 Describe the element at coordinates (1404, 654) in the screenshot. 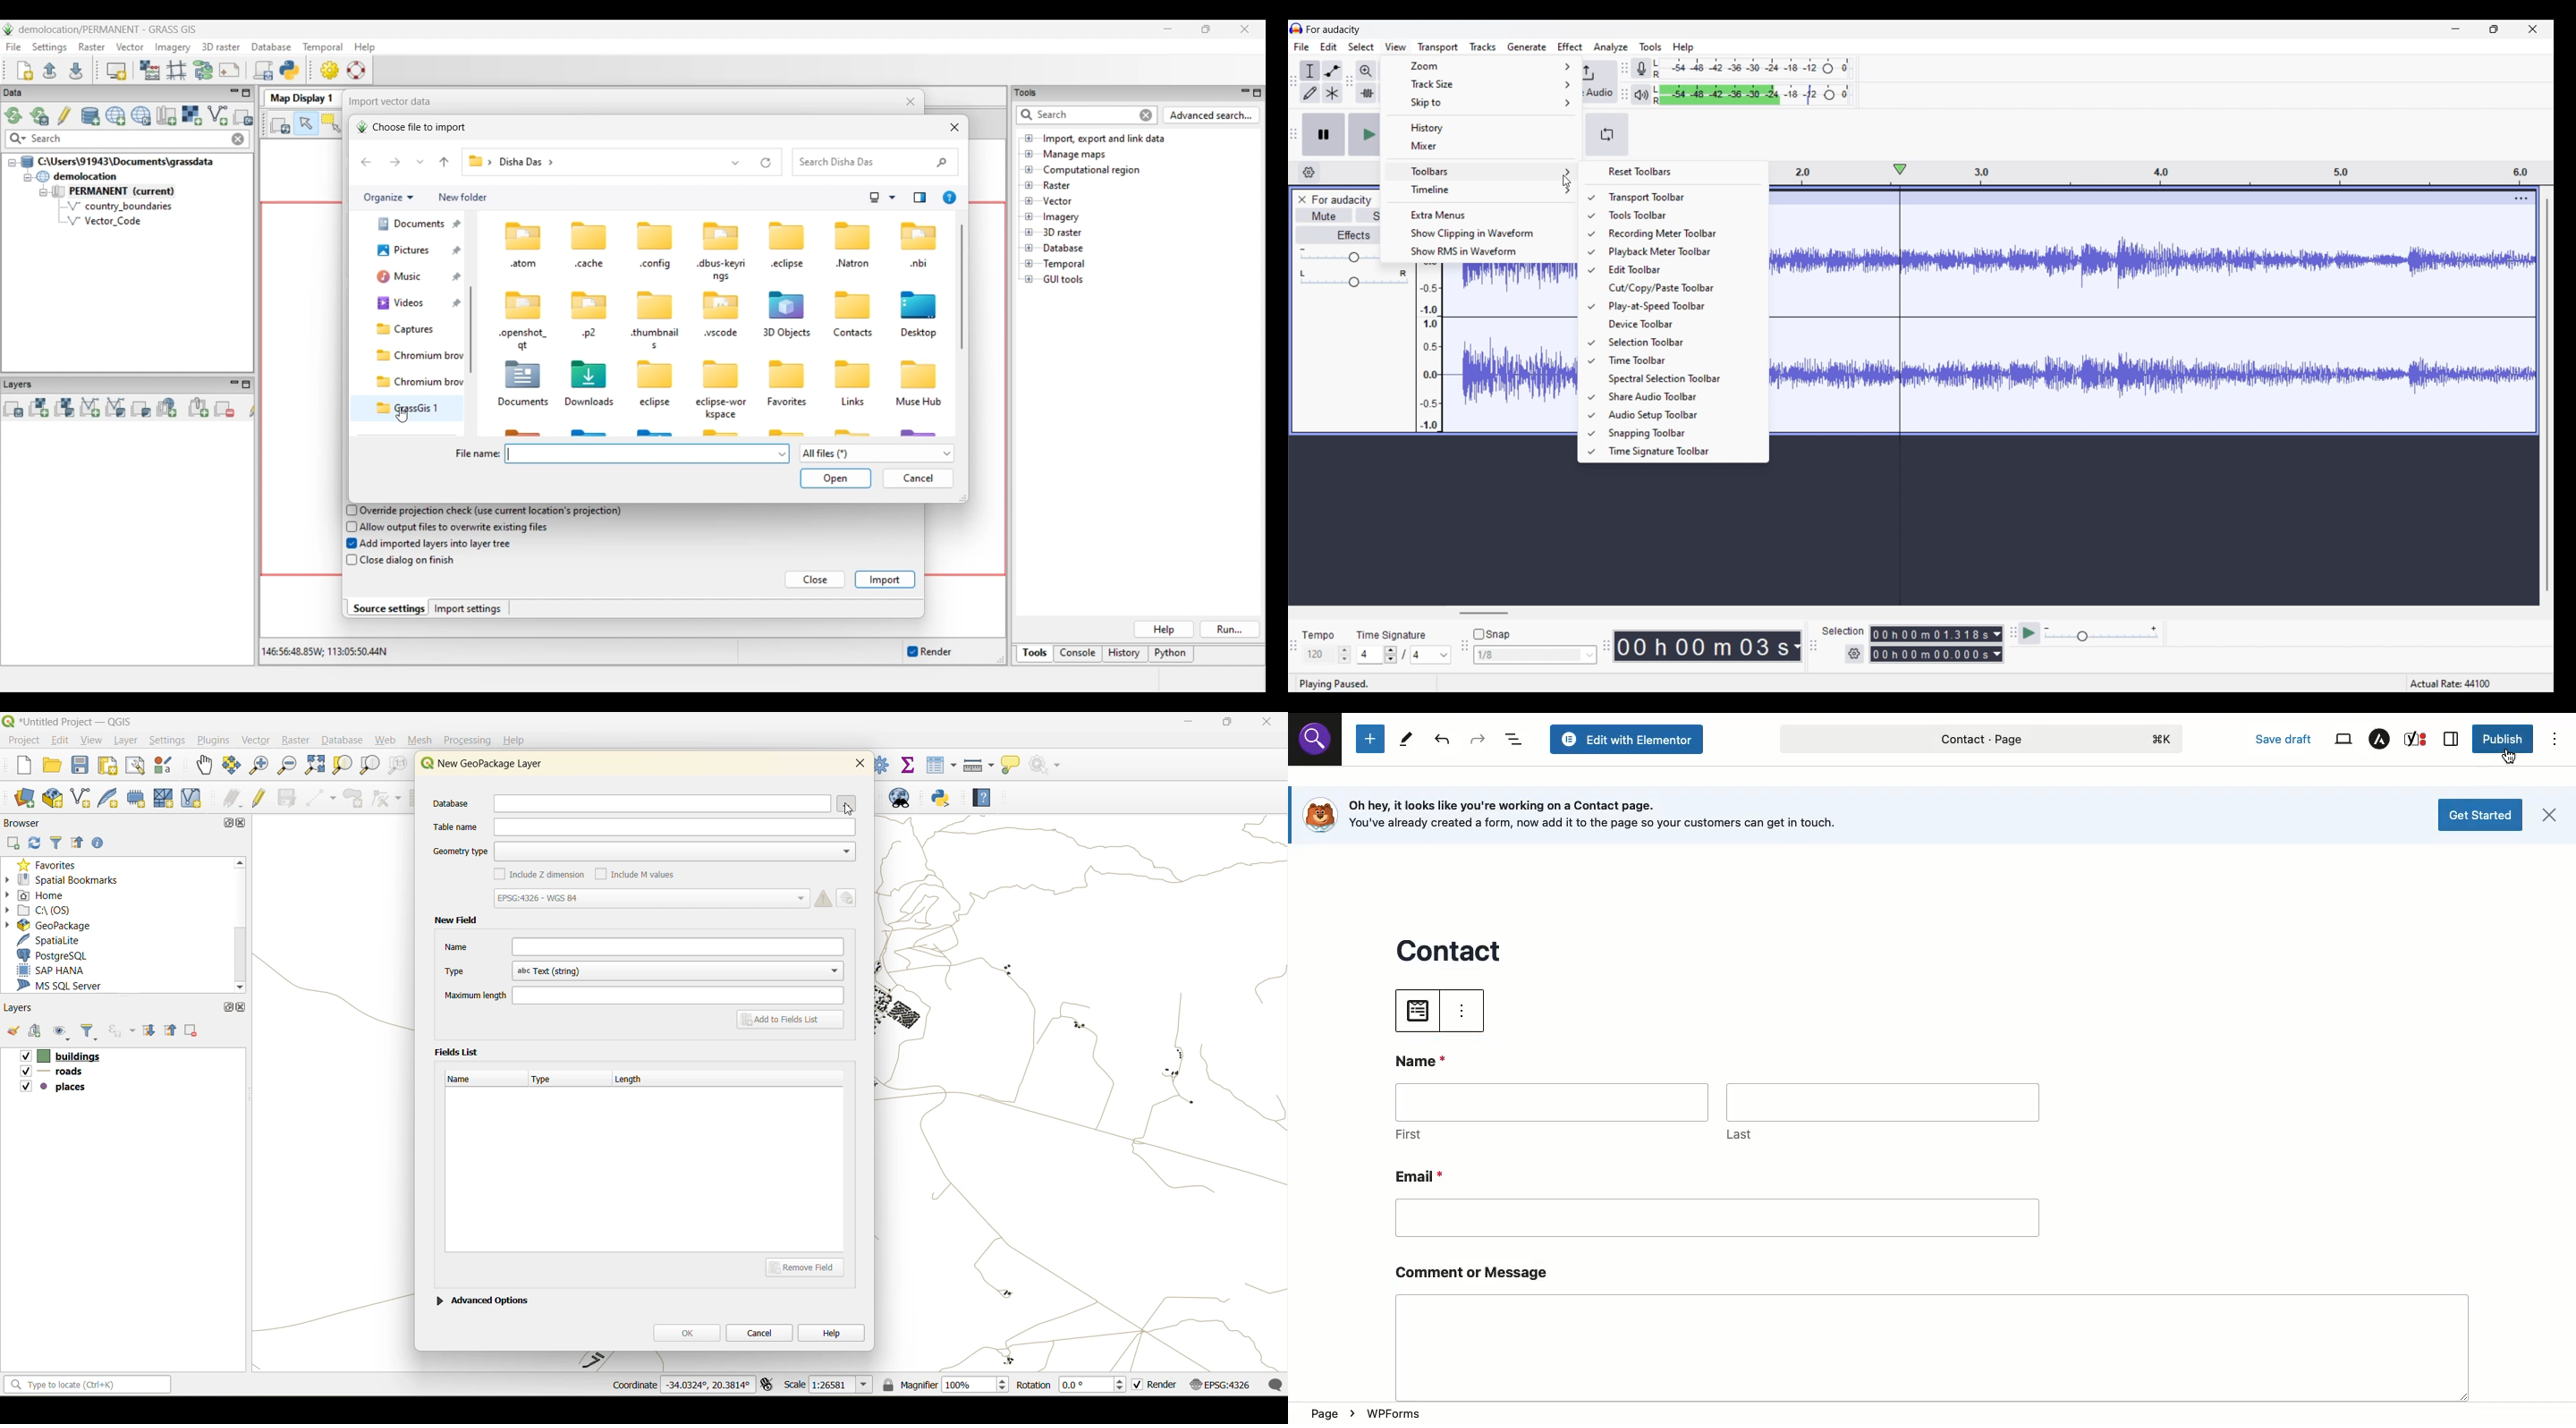

I see `Time signature settings` at that location.